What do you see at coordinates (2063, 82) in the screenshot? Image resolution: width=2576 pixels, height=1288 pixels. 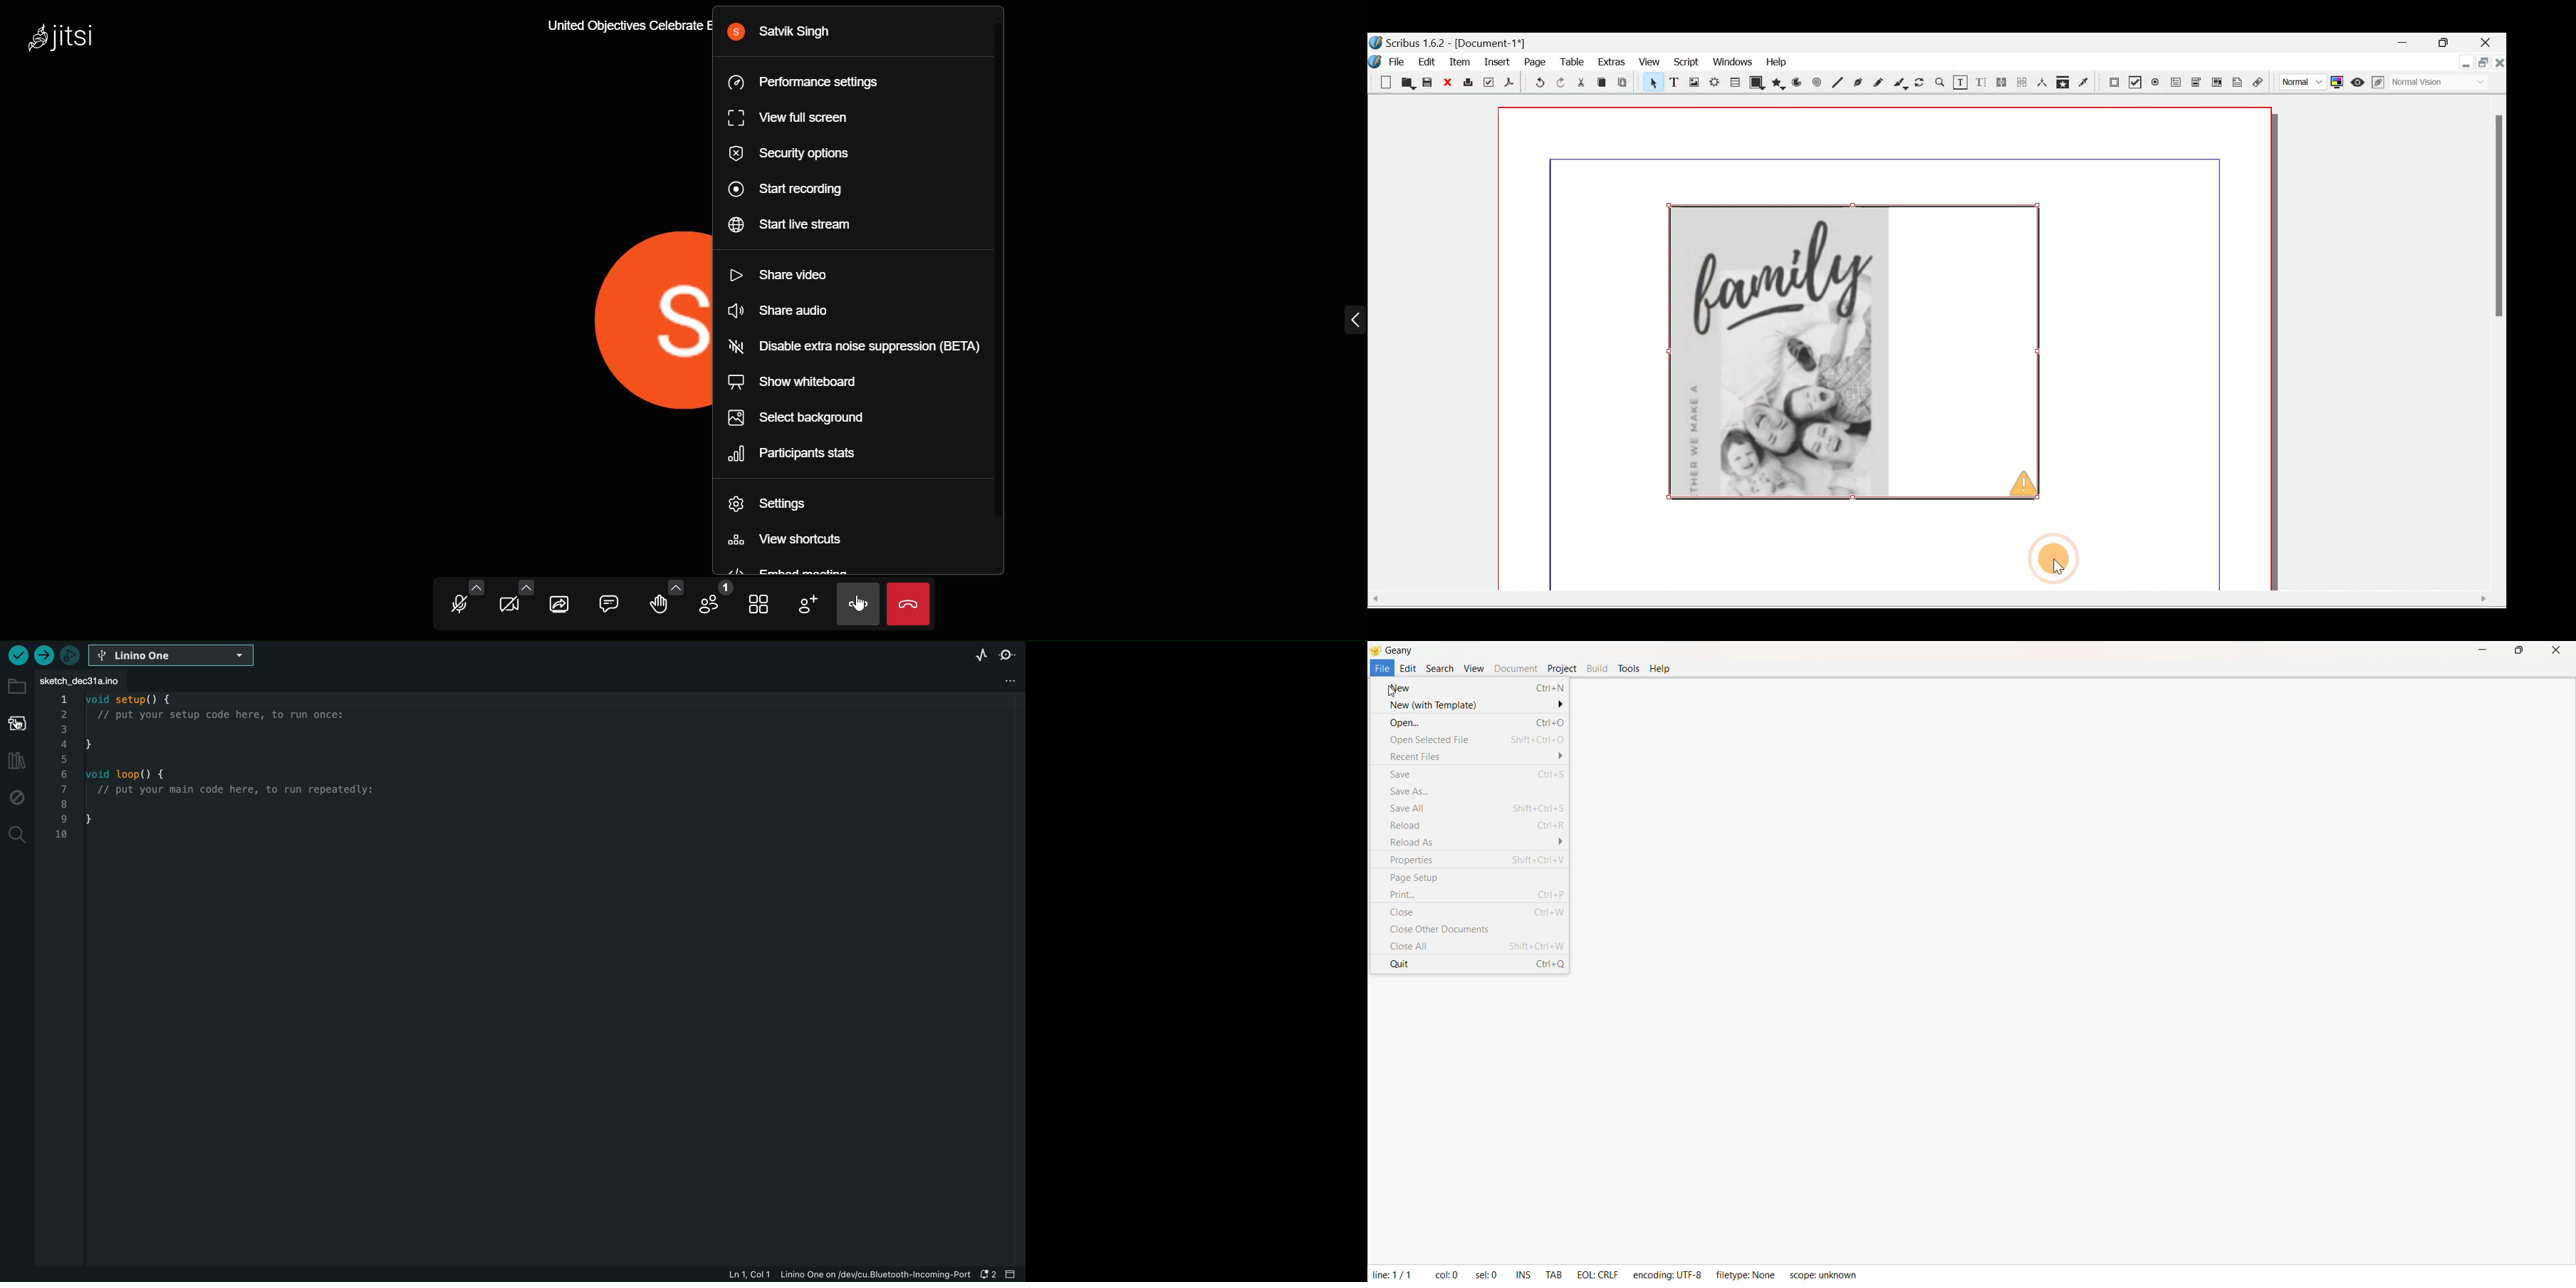 I see `Copy items properties` at bounding box center [2063, 82].